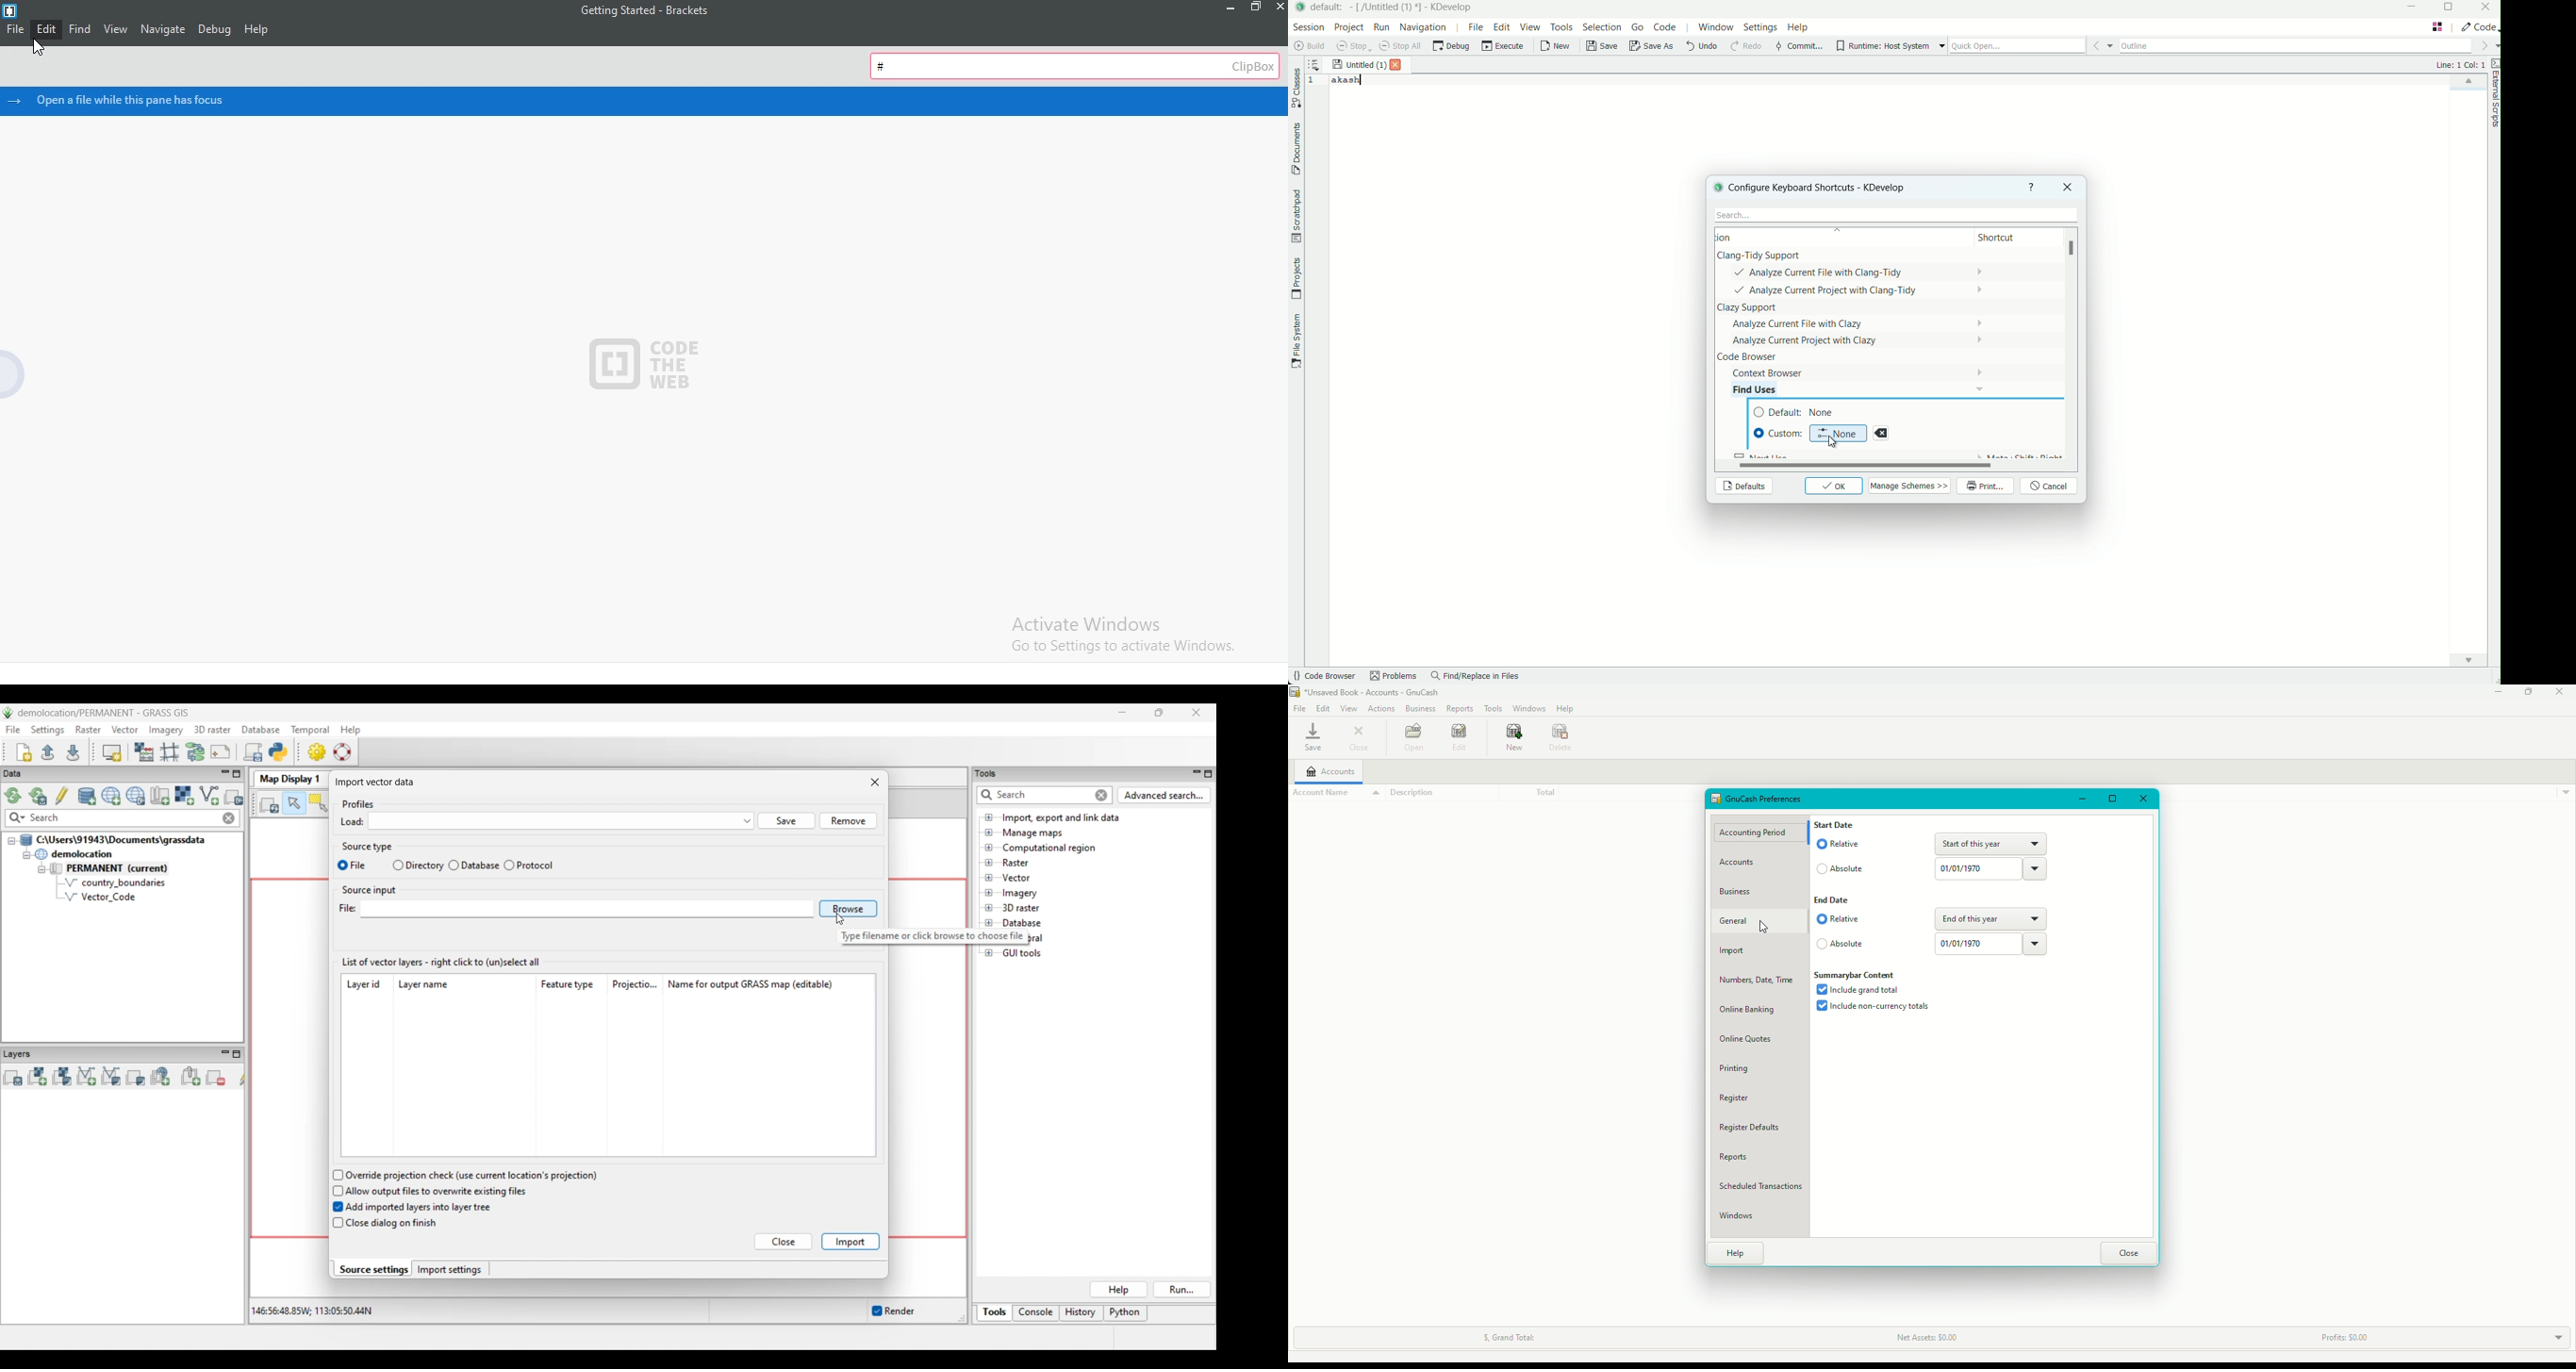  Describe the element at coordinates (1254, 8) in the screenshot. I see `restore` at that location.